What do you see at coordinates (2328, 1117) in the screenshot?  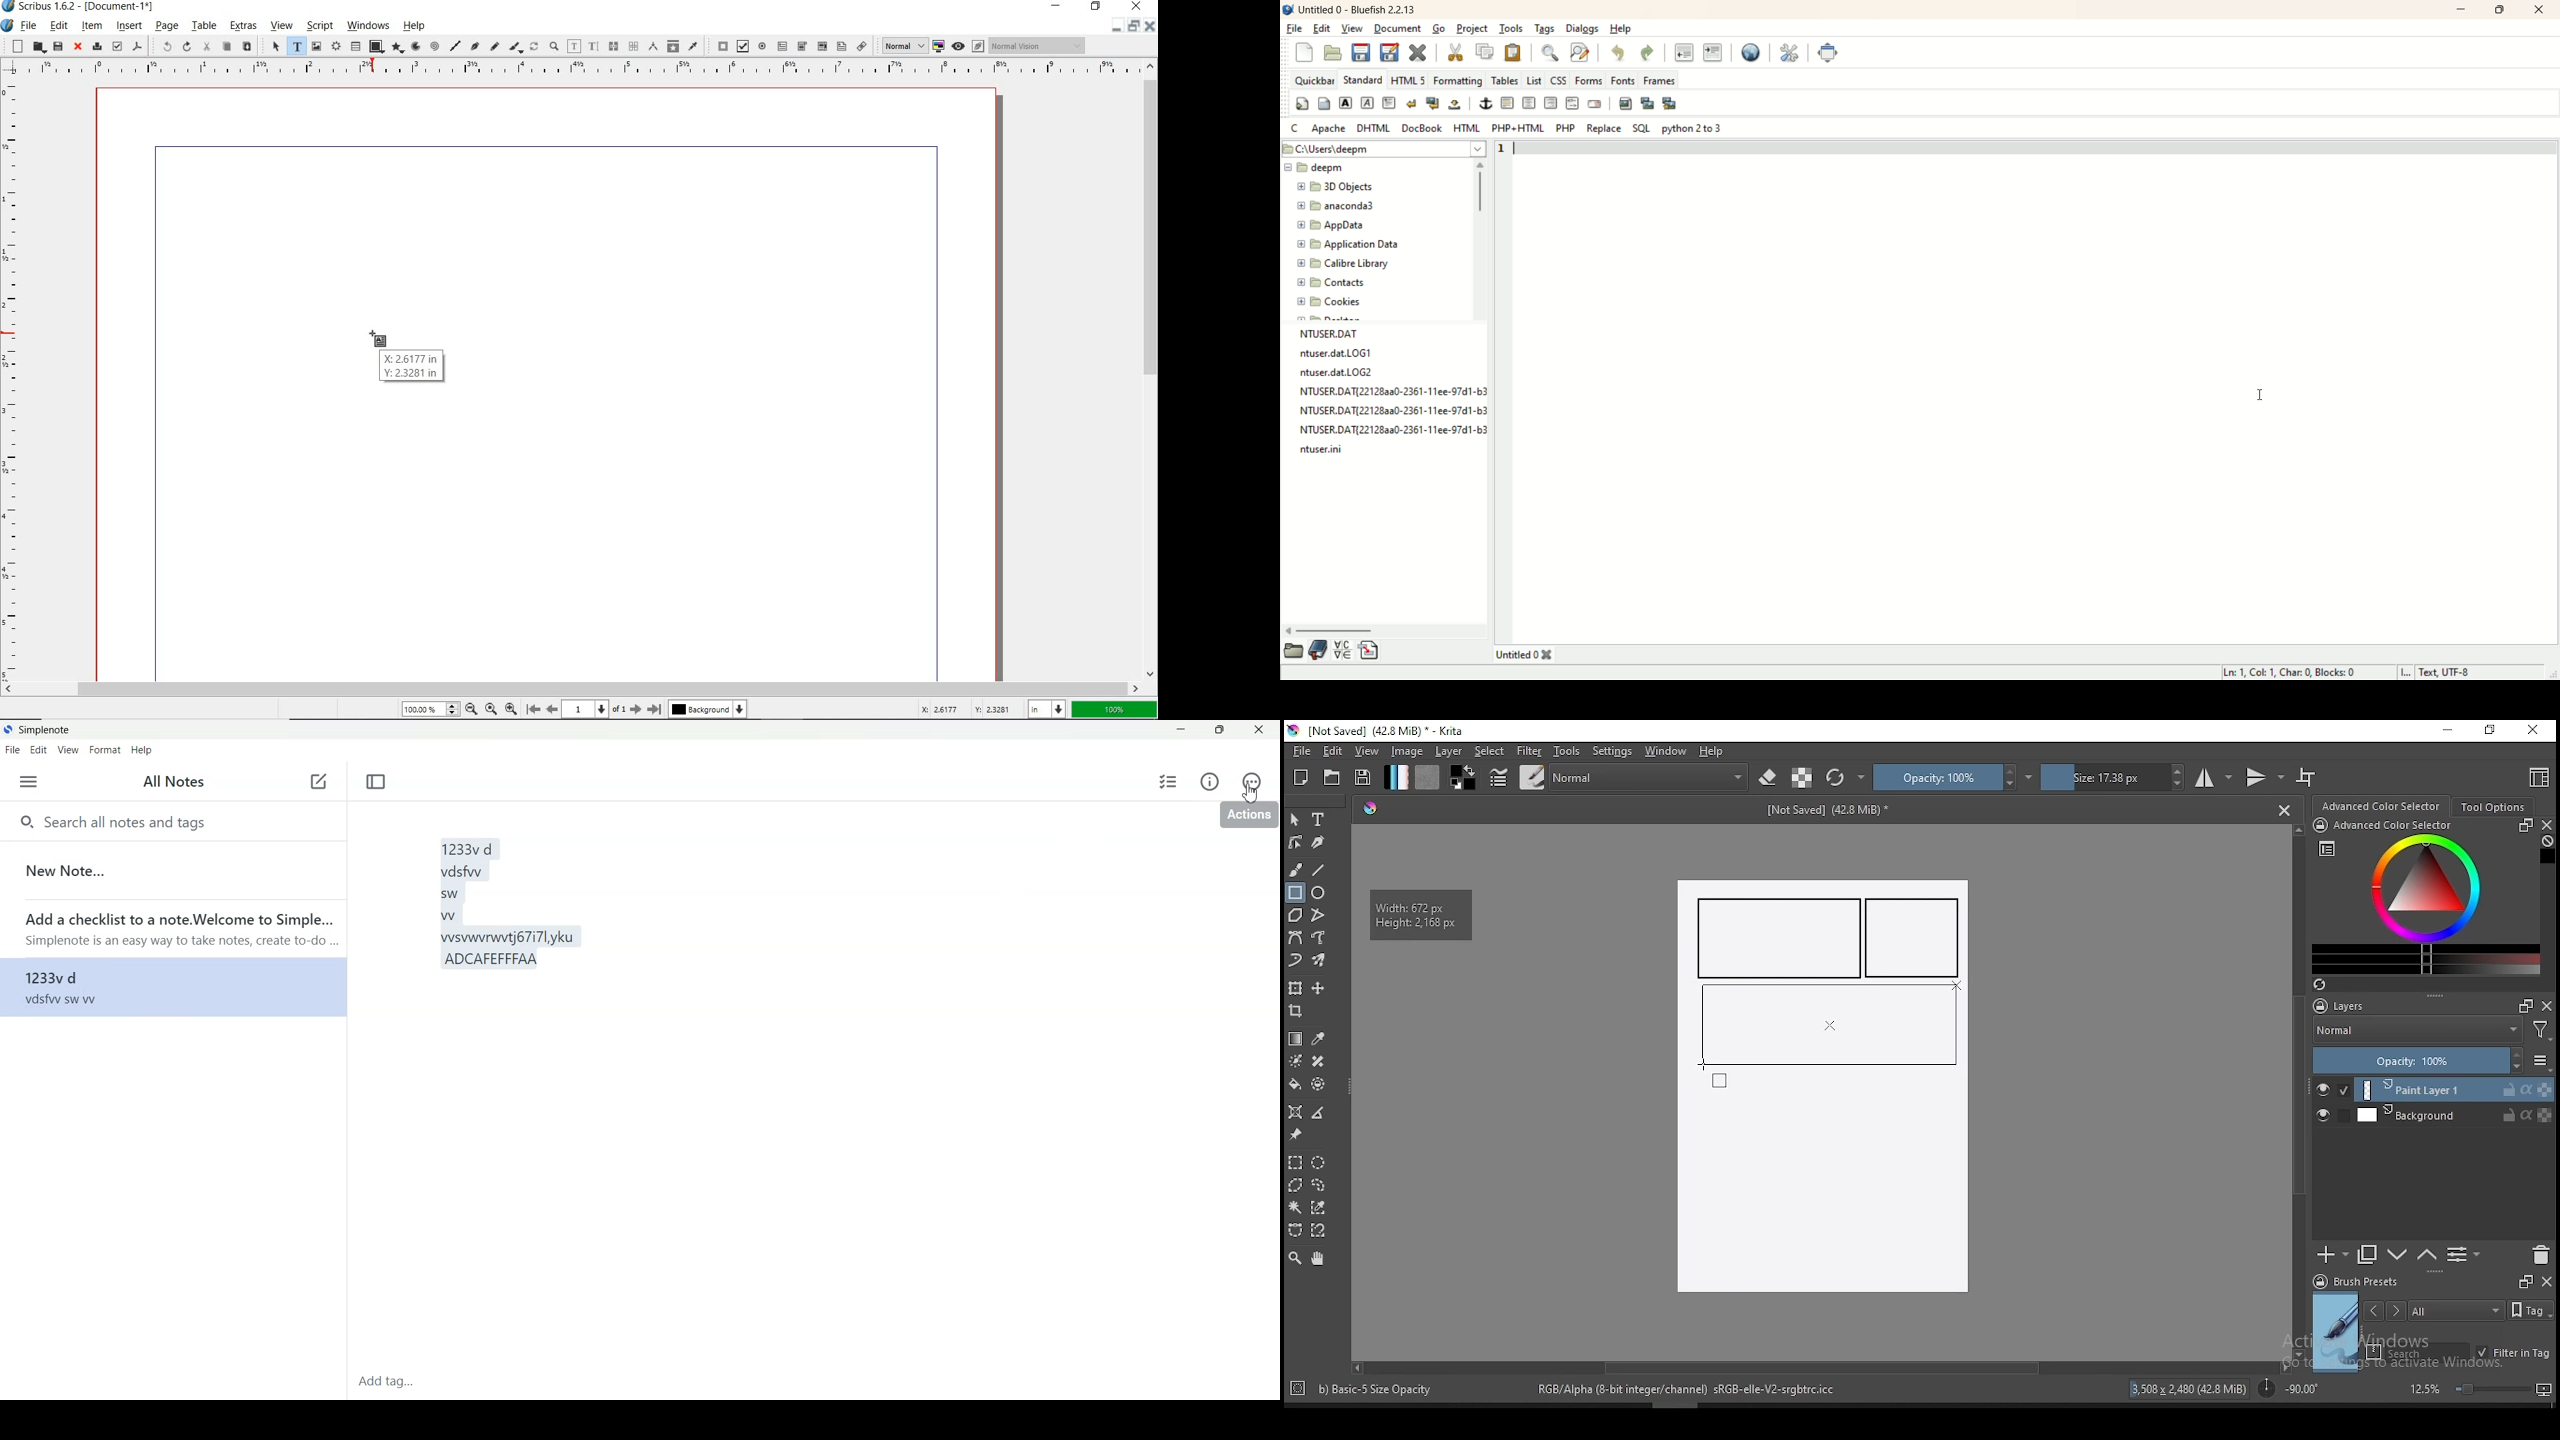 I see `layer visibility on/off` at bounding box center [2328, 1117].